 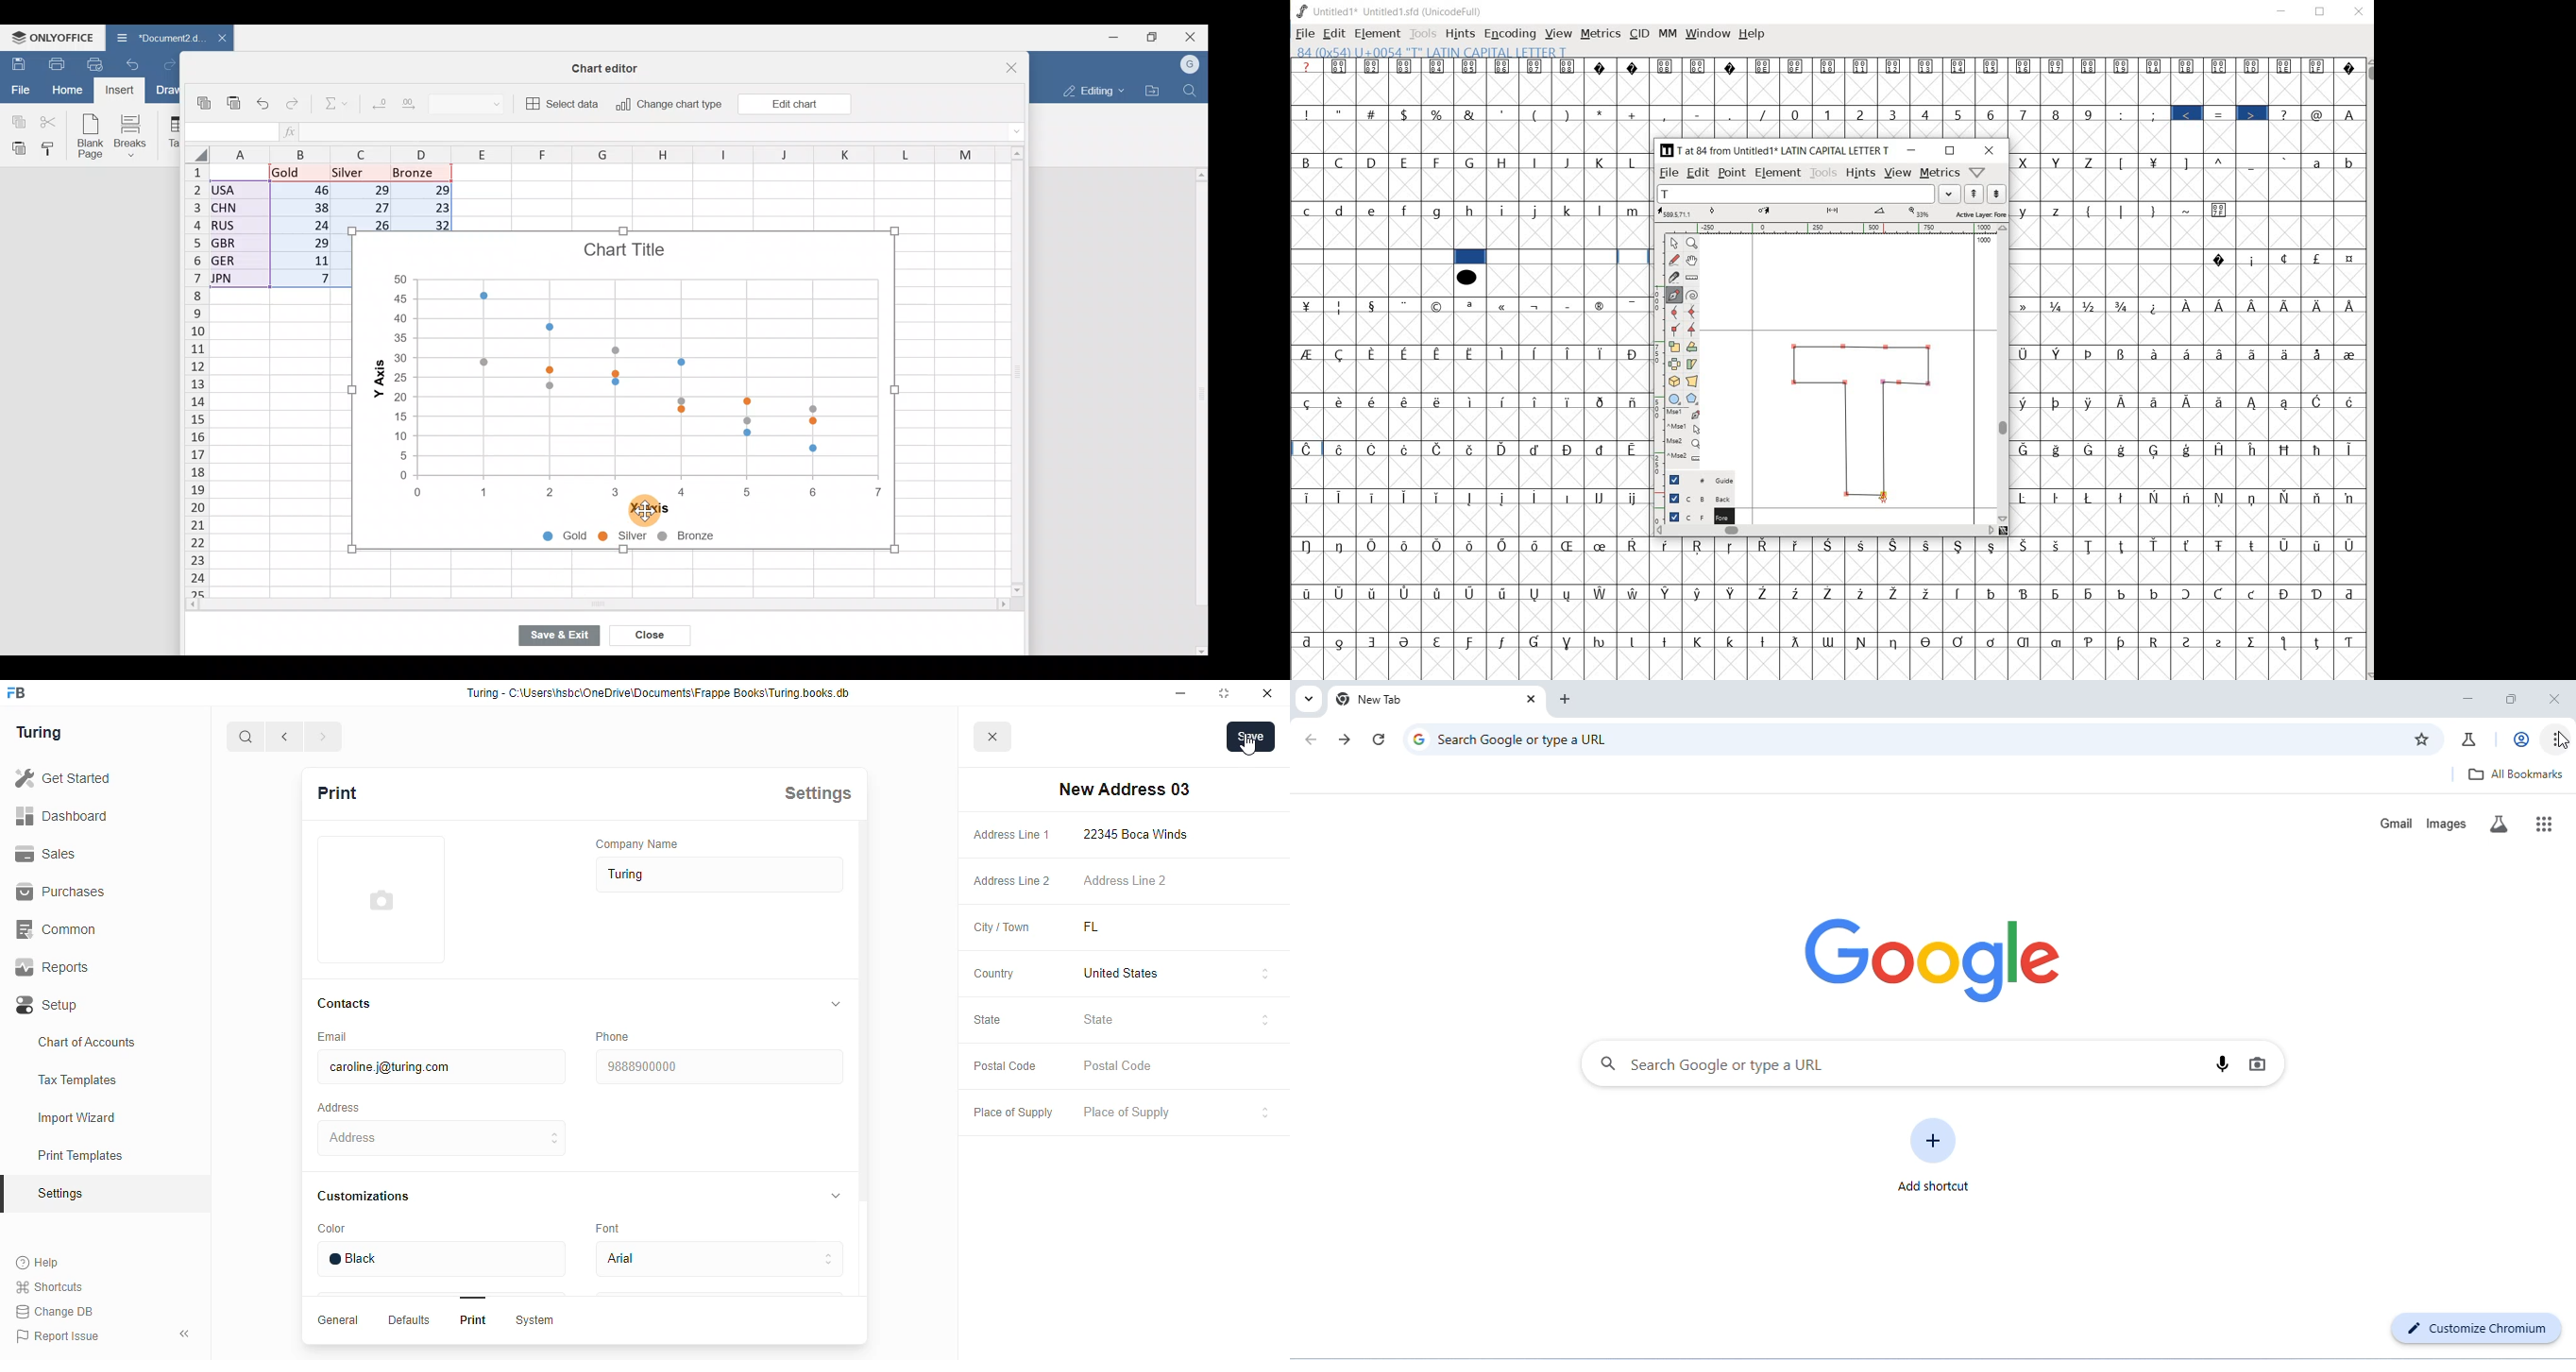 What do you see at coordinates (1796, 641) in the screenshot?
I see `Symbol` at bounding box center [1796, 641].